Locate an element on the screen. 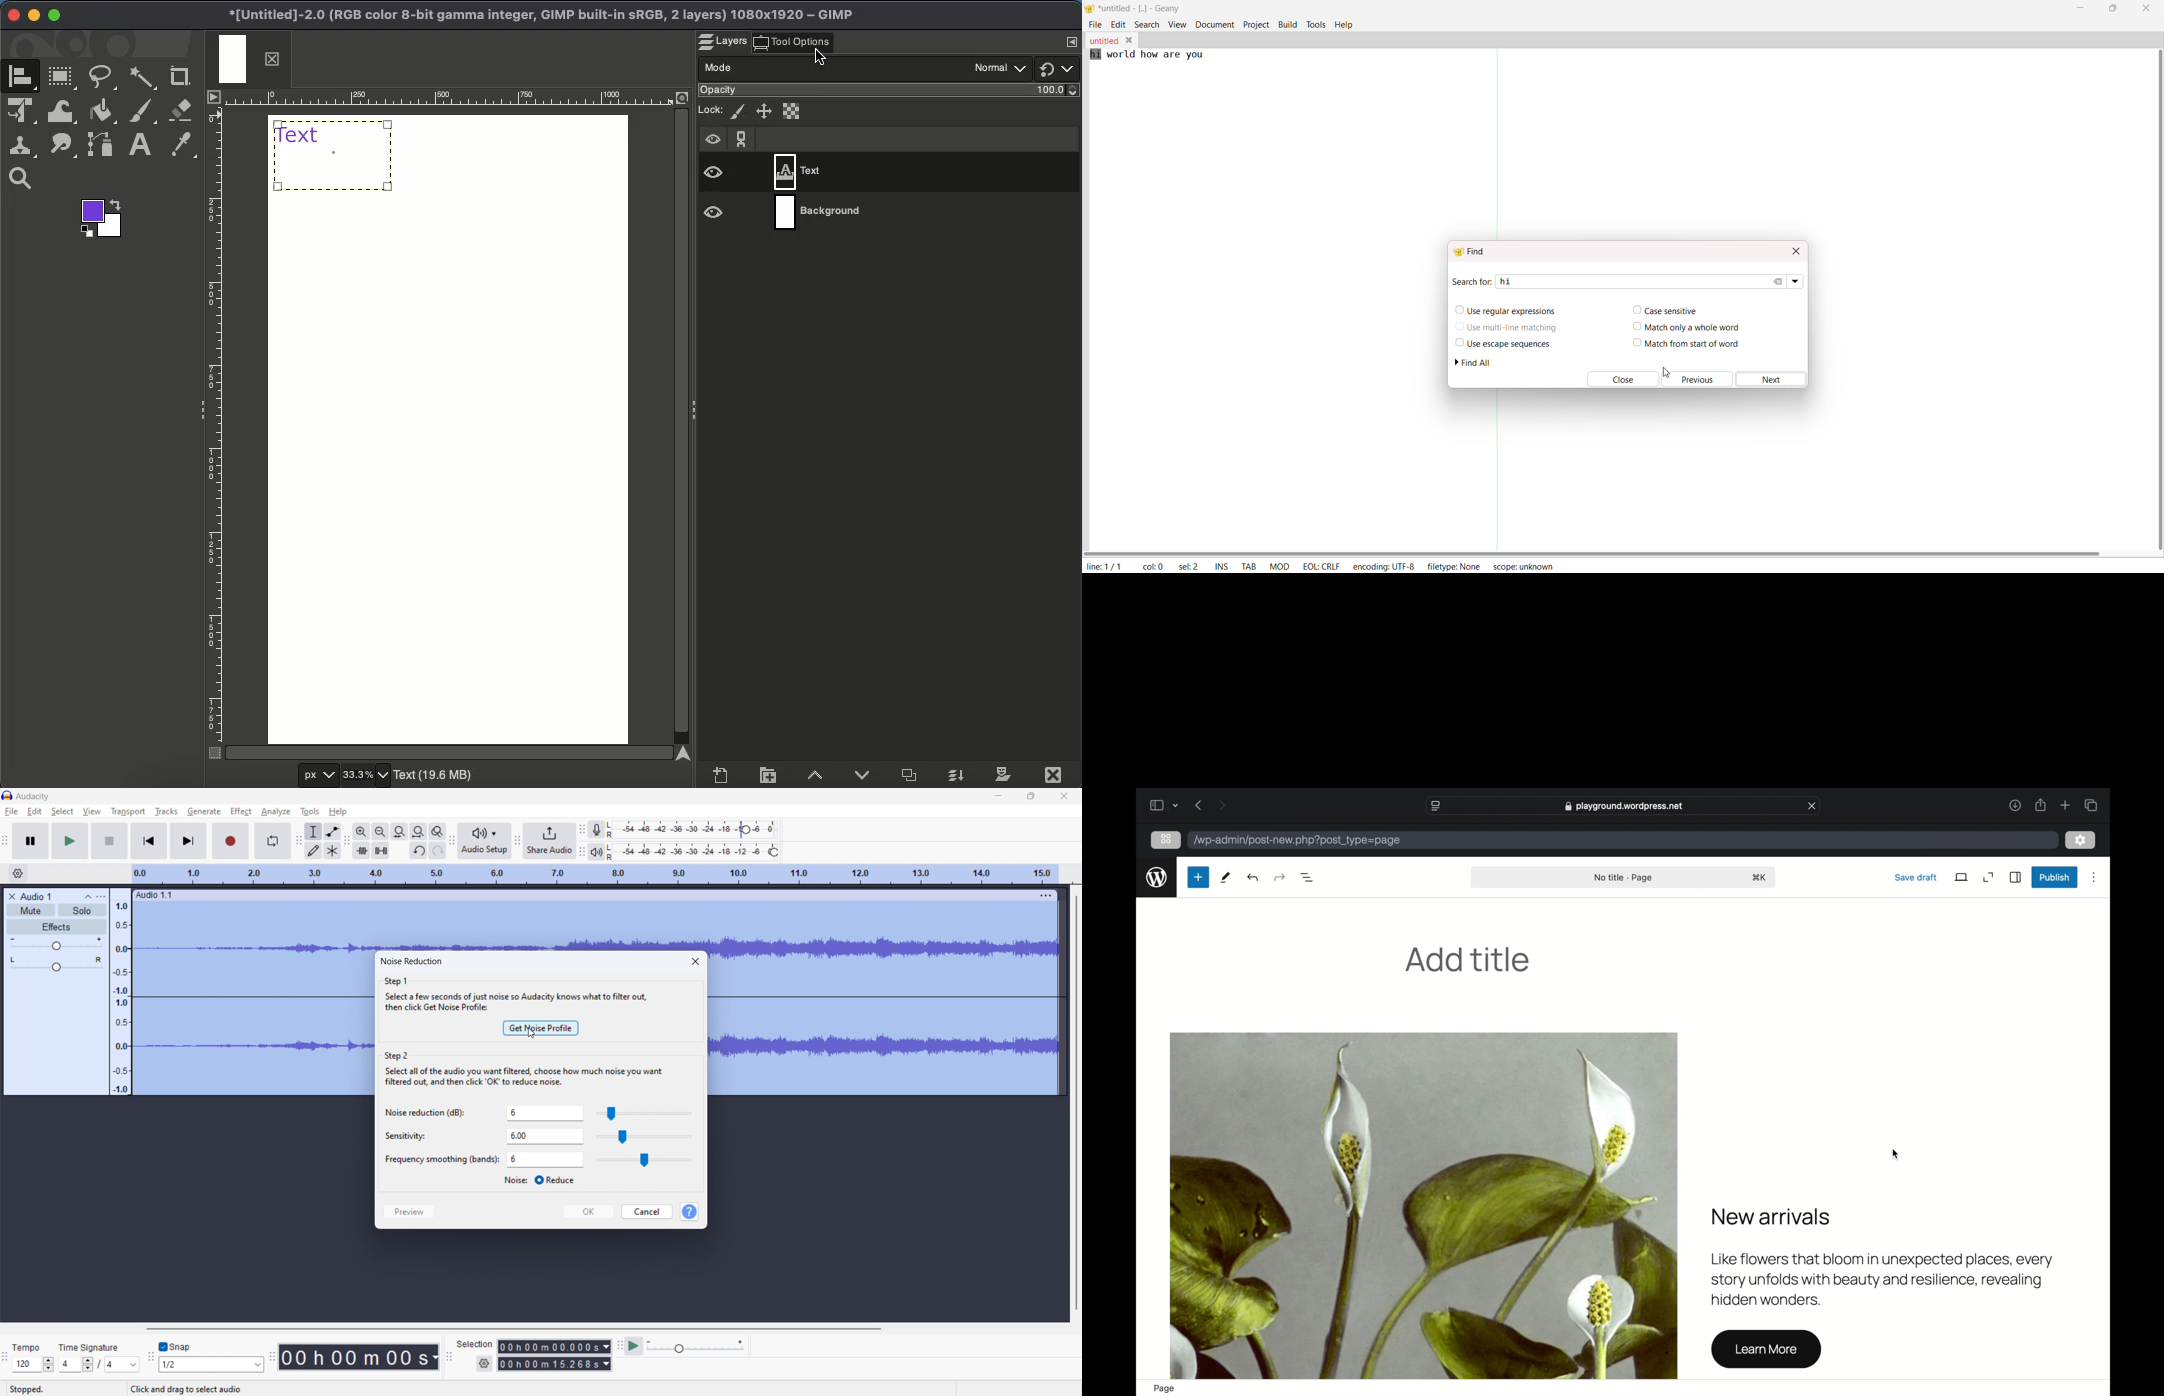  selection tool is located at coordinates (313, 831).